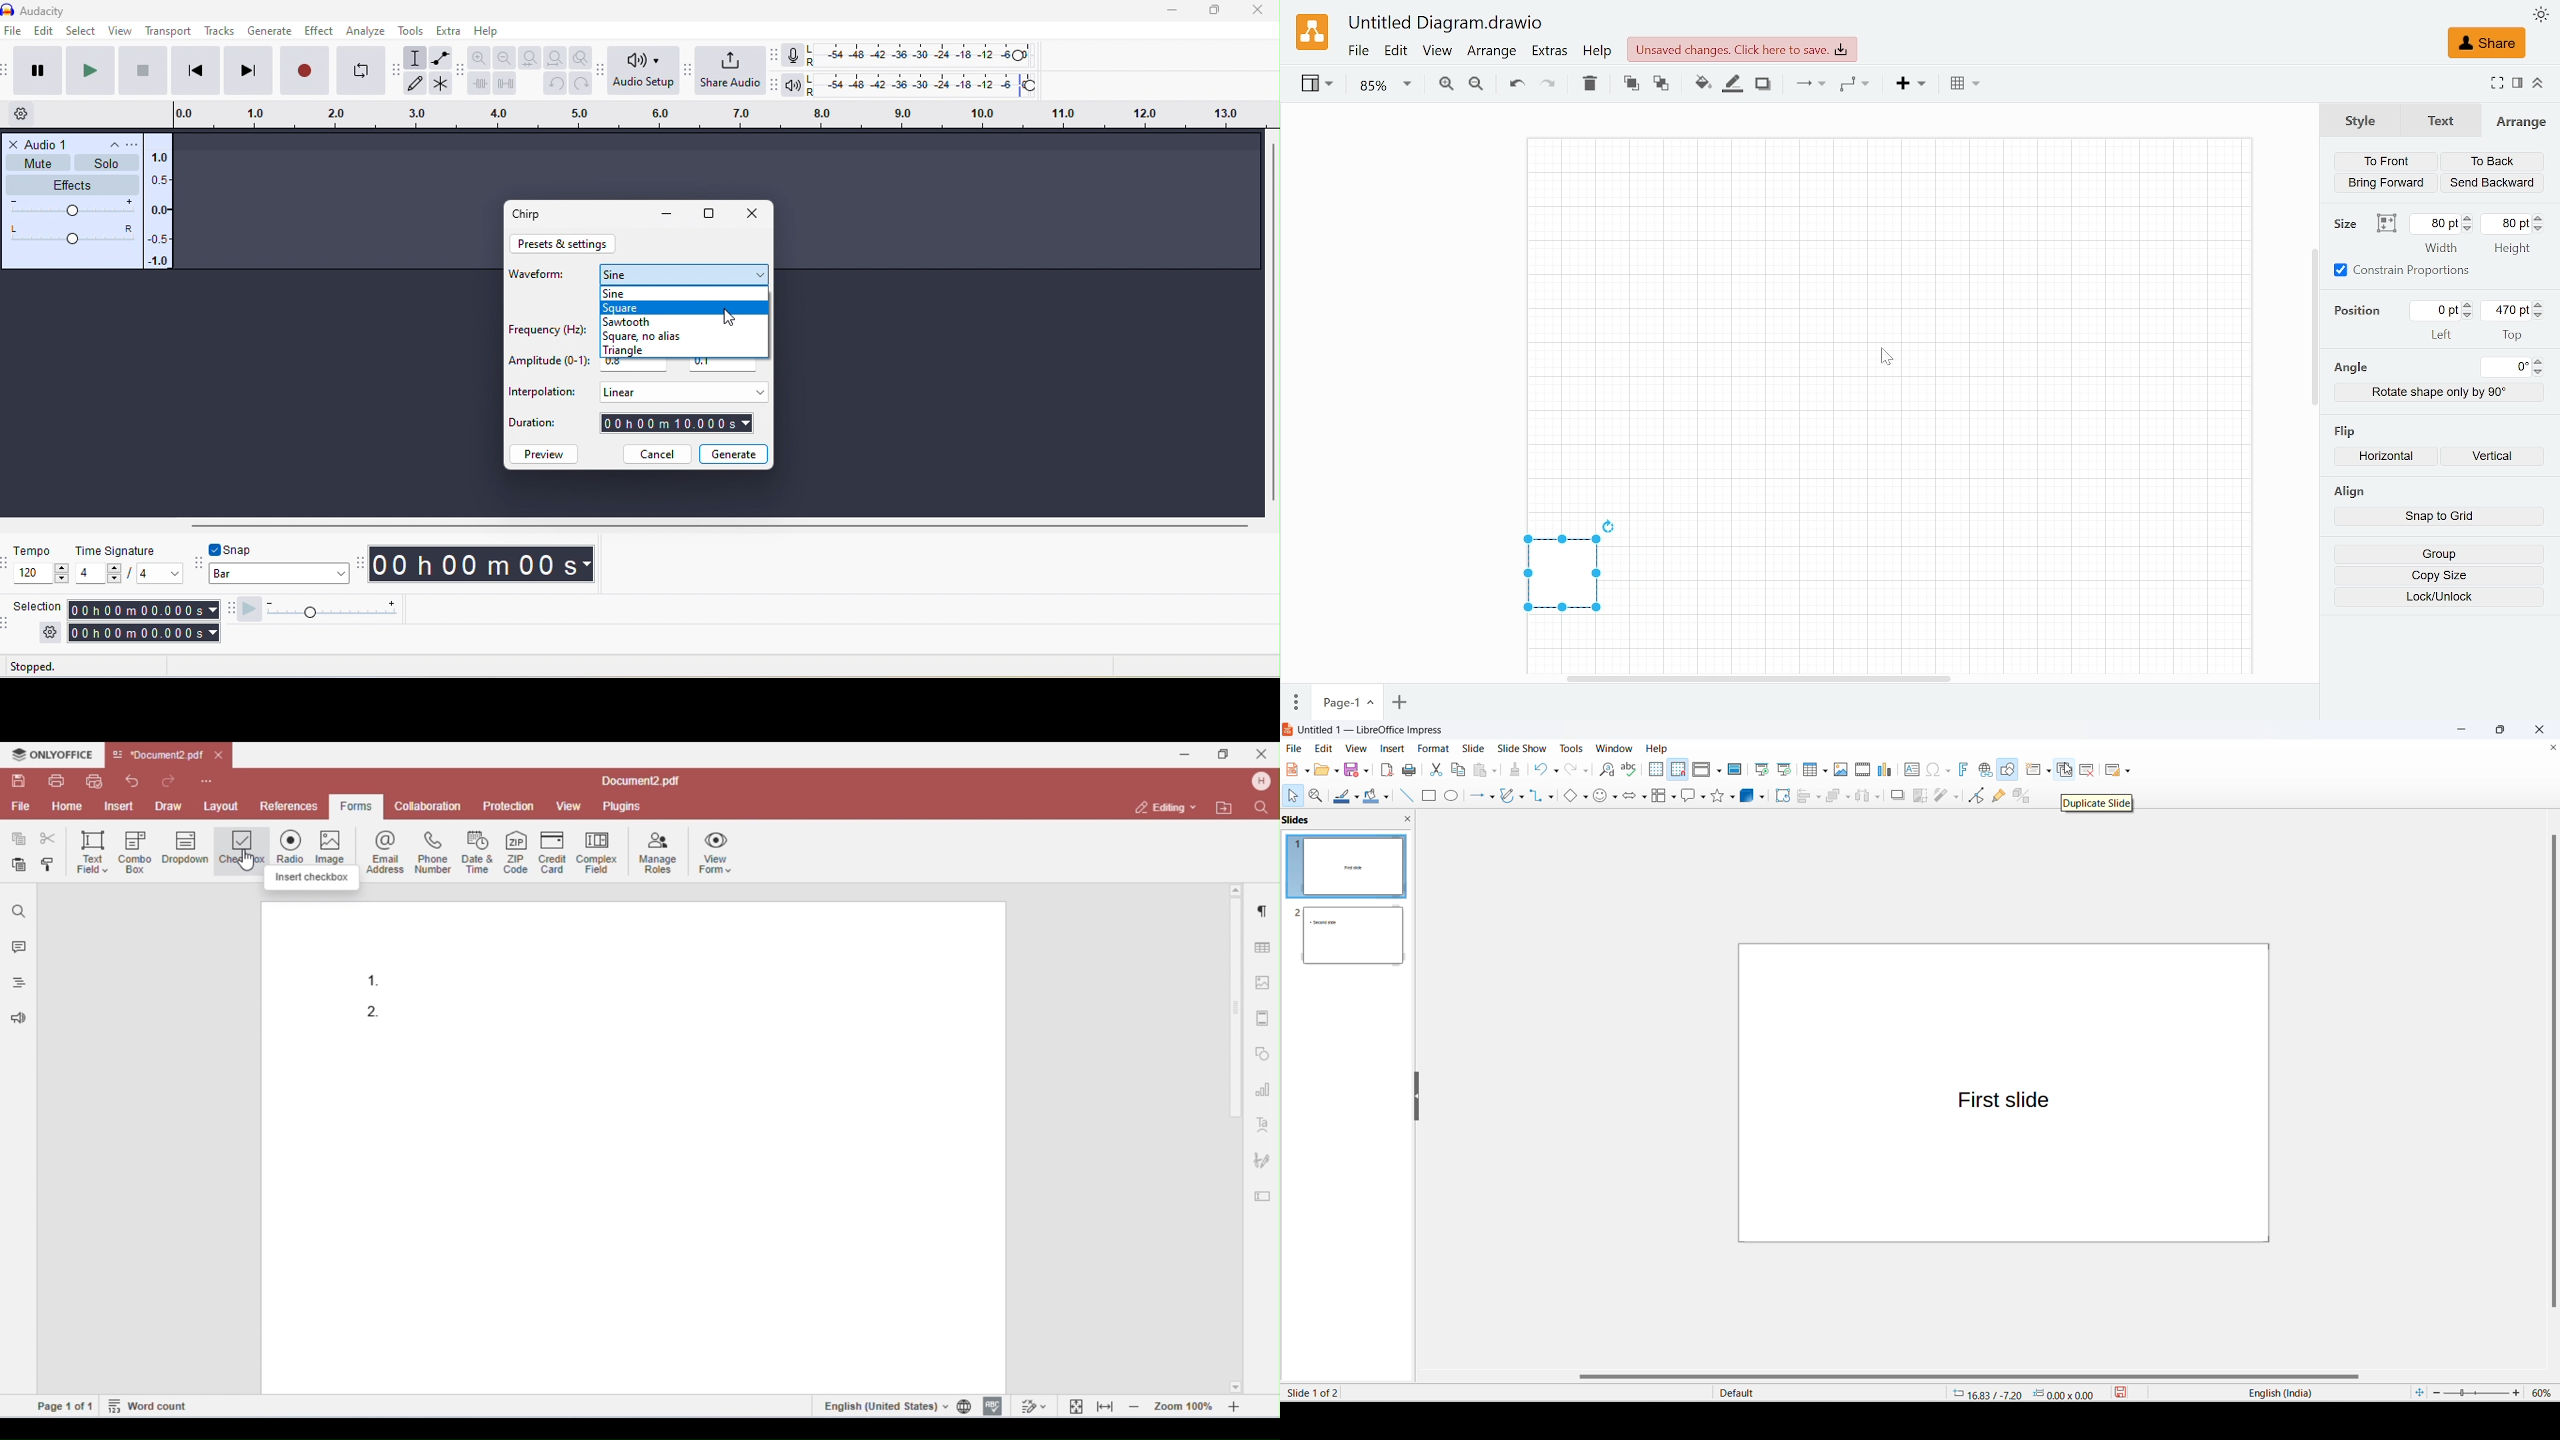 This screenshot has height=1456, width=2576. What do you see at coordinates (447, 30) in the screenshot?
I see `extra` at bounding box center [447, 30].